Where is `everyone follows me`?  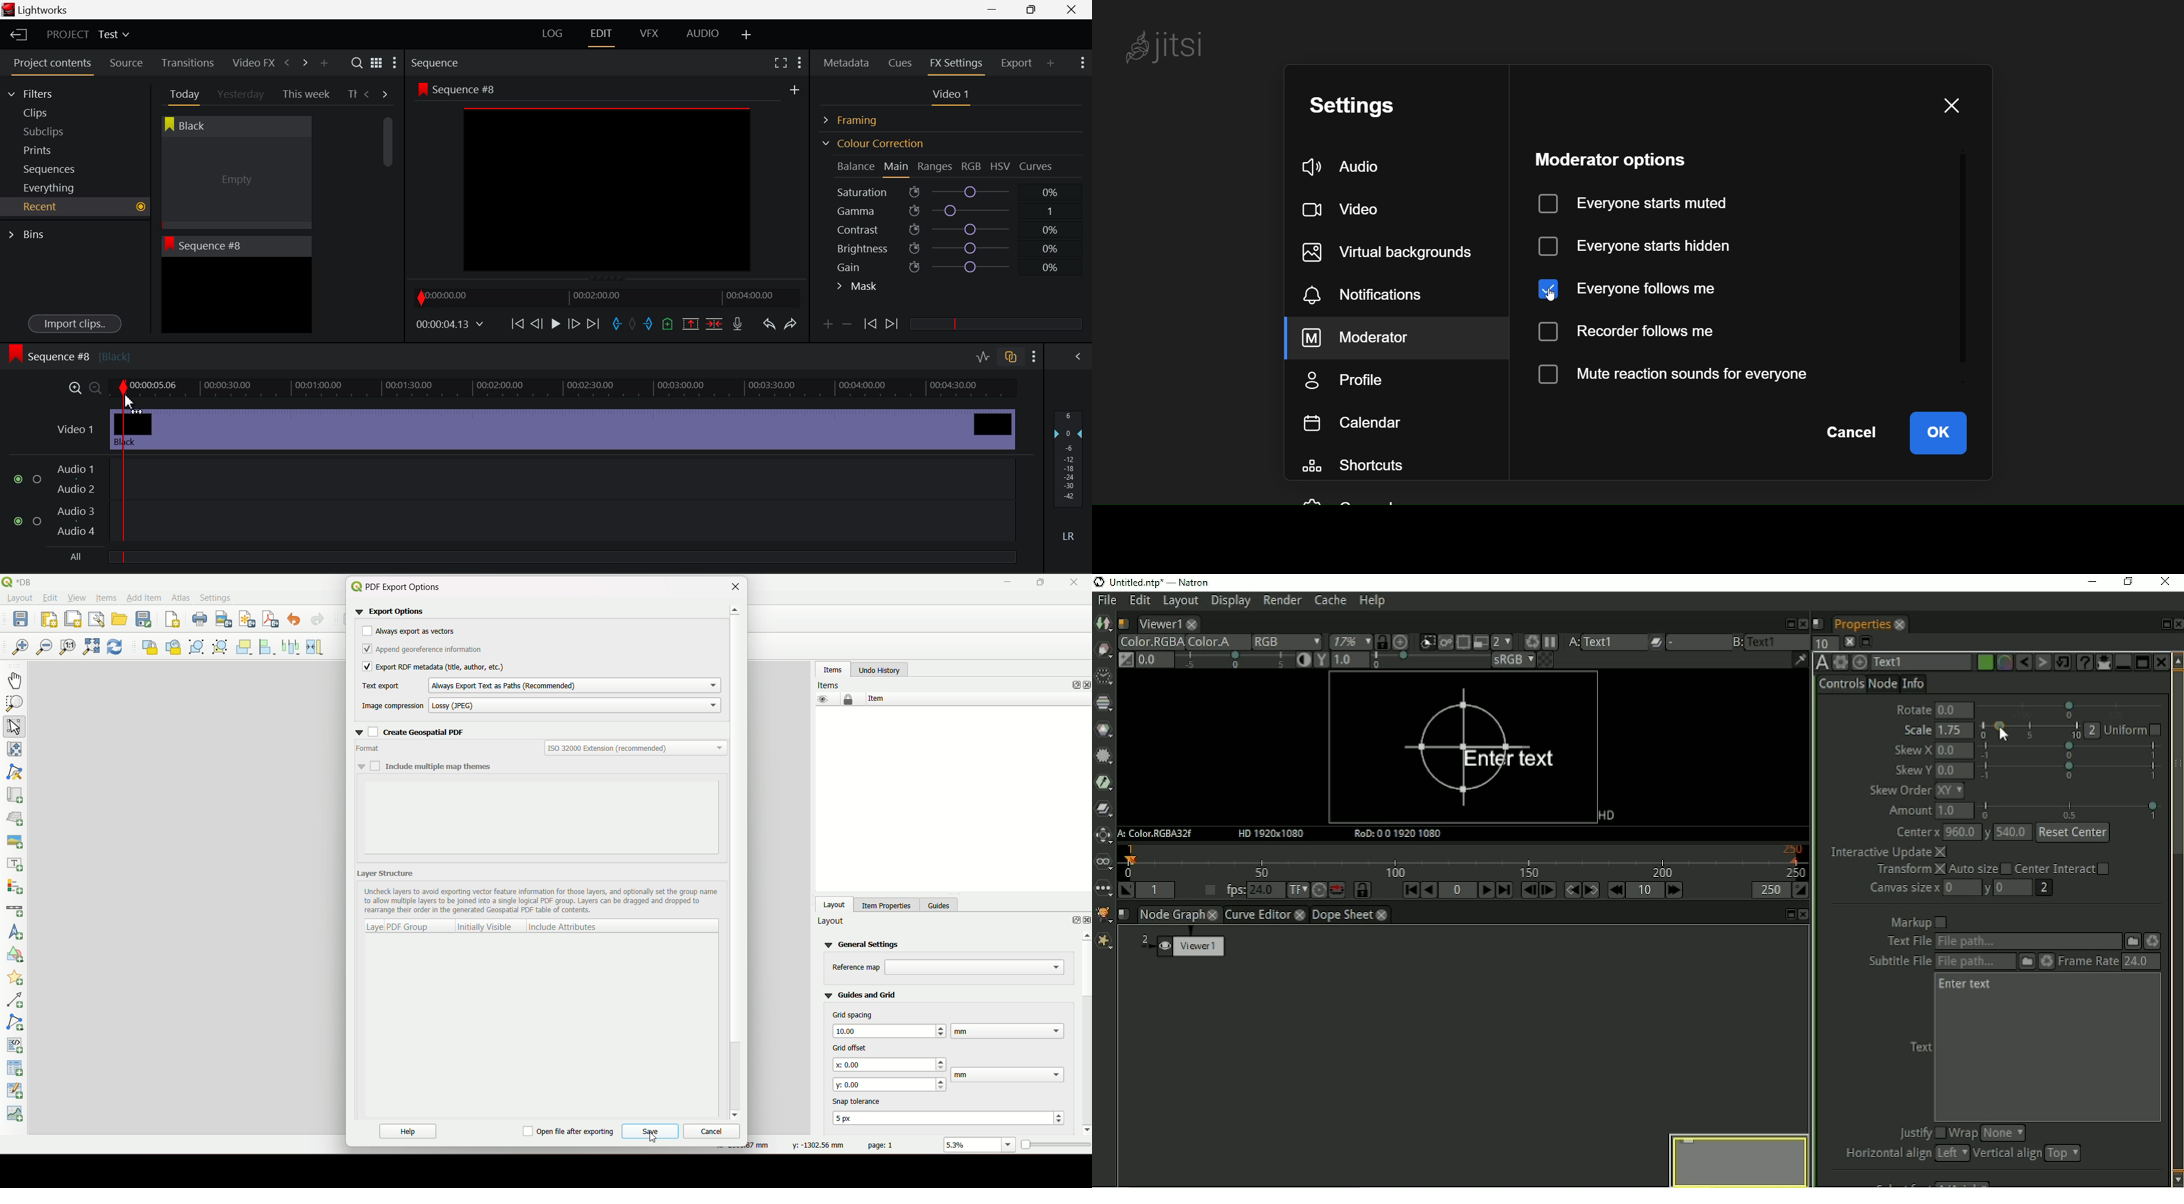 everyone follows me is located at coordinates (1633, 287).